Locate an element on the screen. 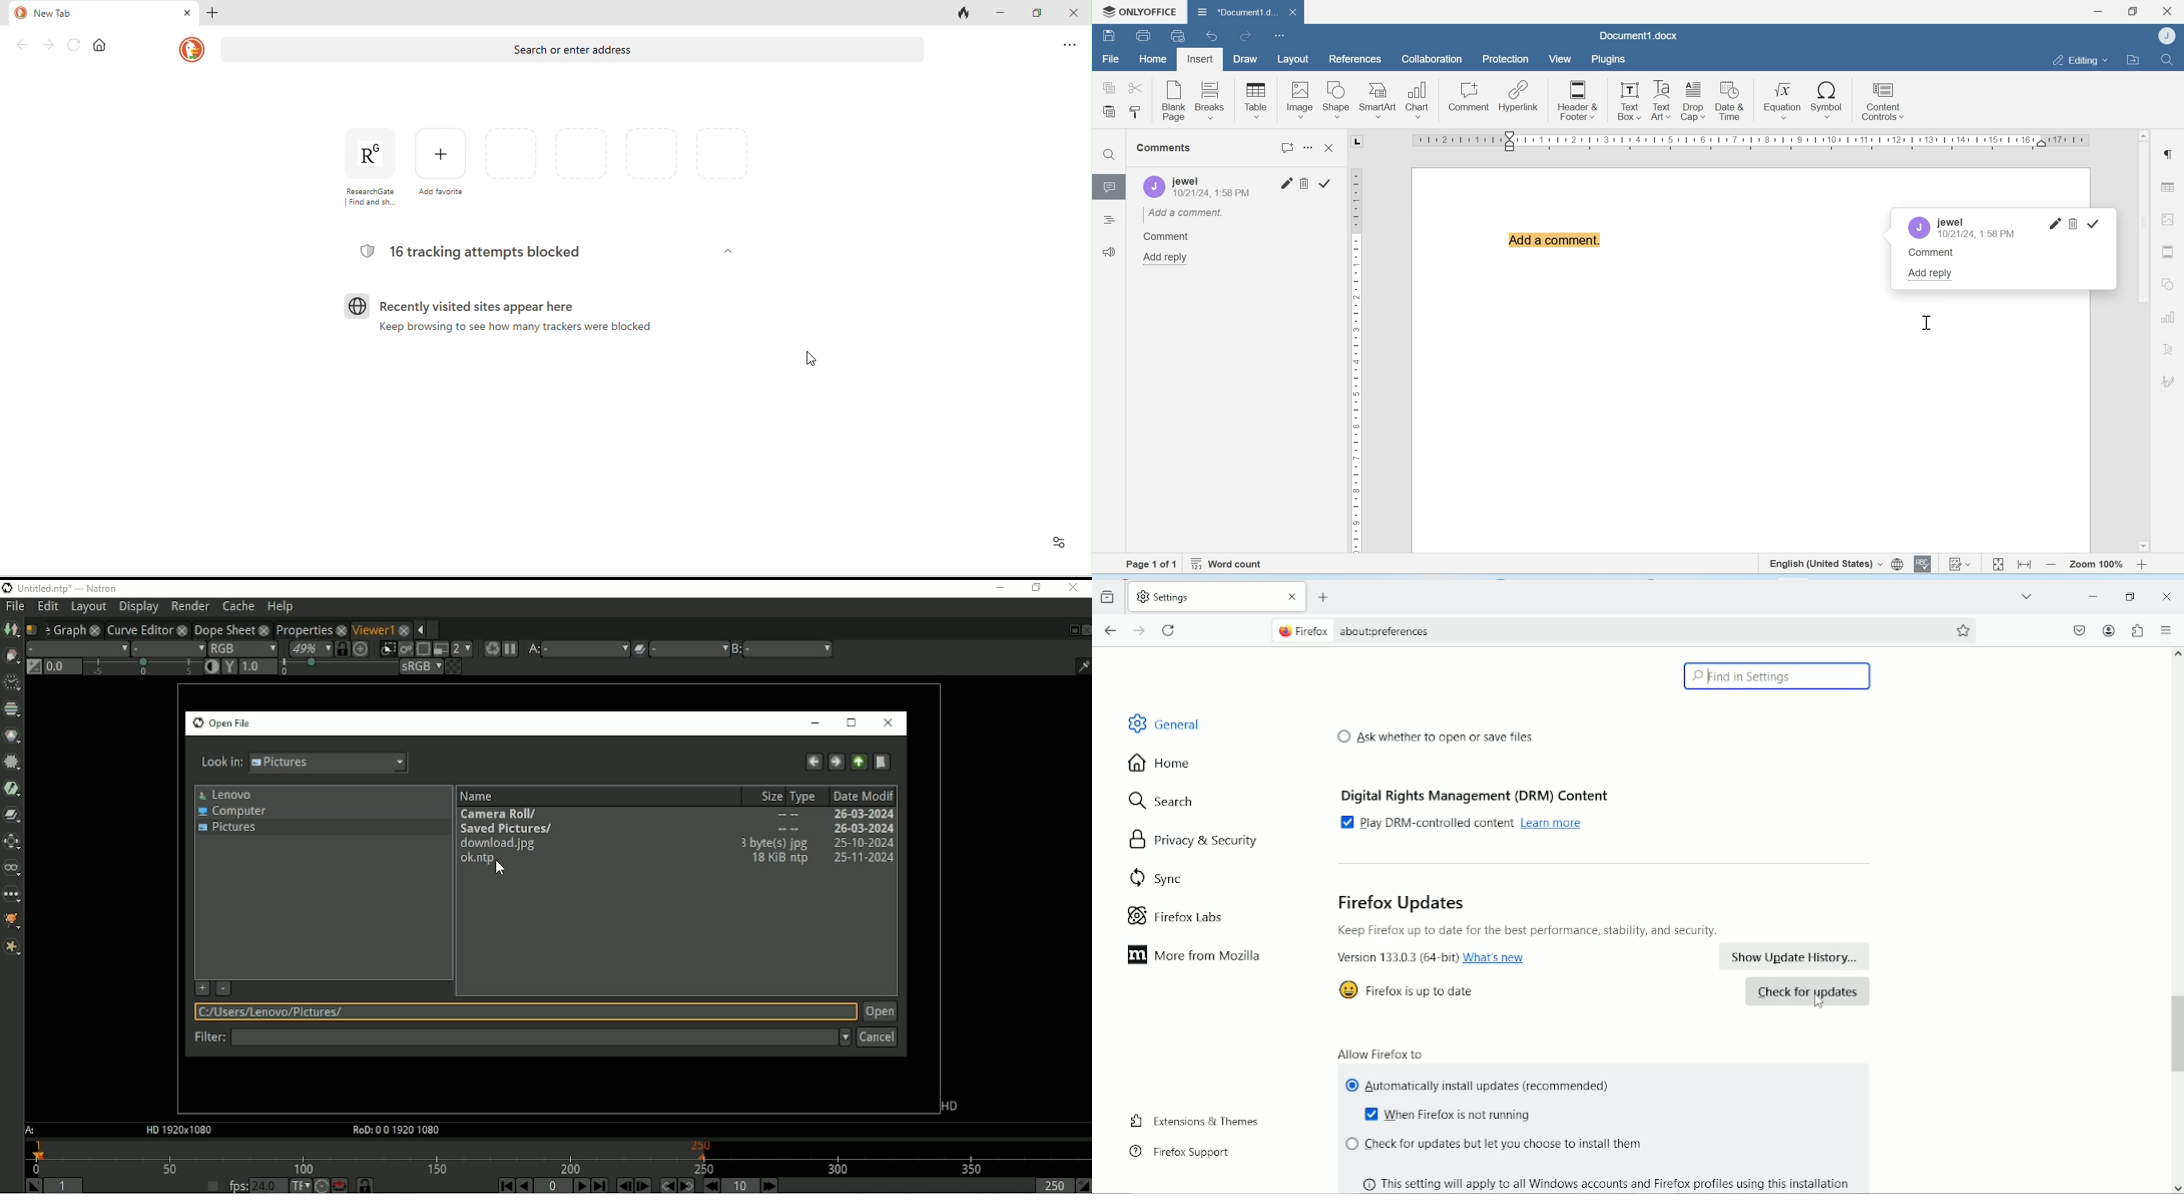 The image size is (2184, 1204). Find is located at coordinates (2166, 59).